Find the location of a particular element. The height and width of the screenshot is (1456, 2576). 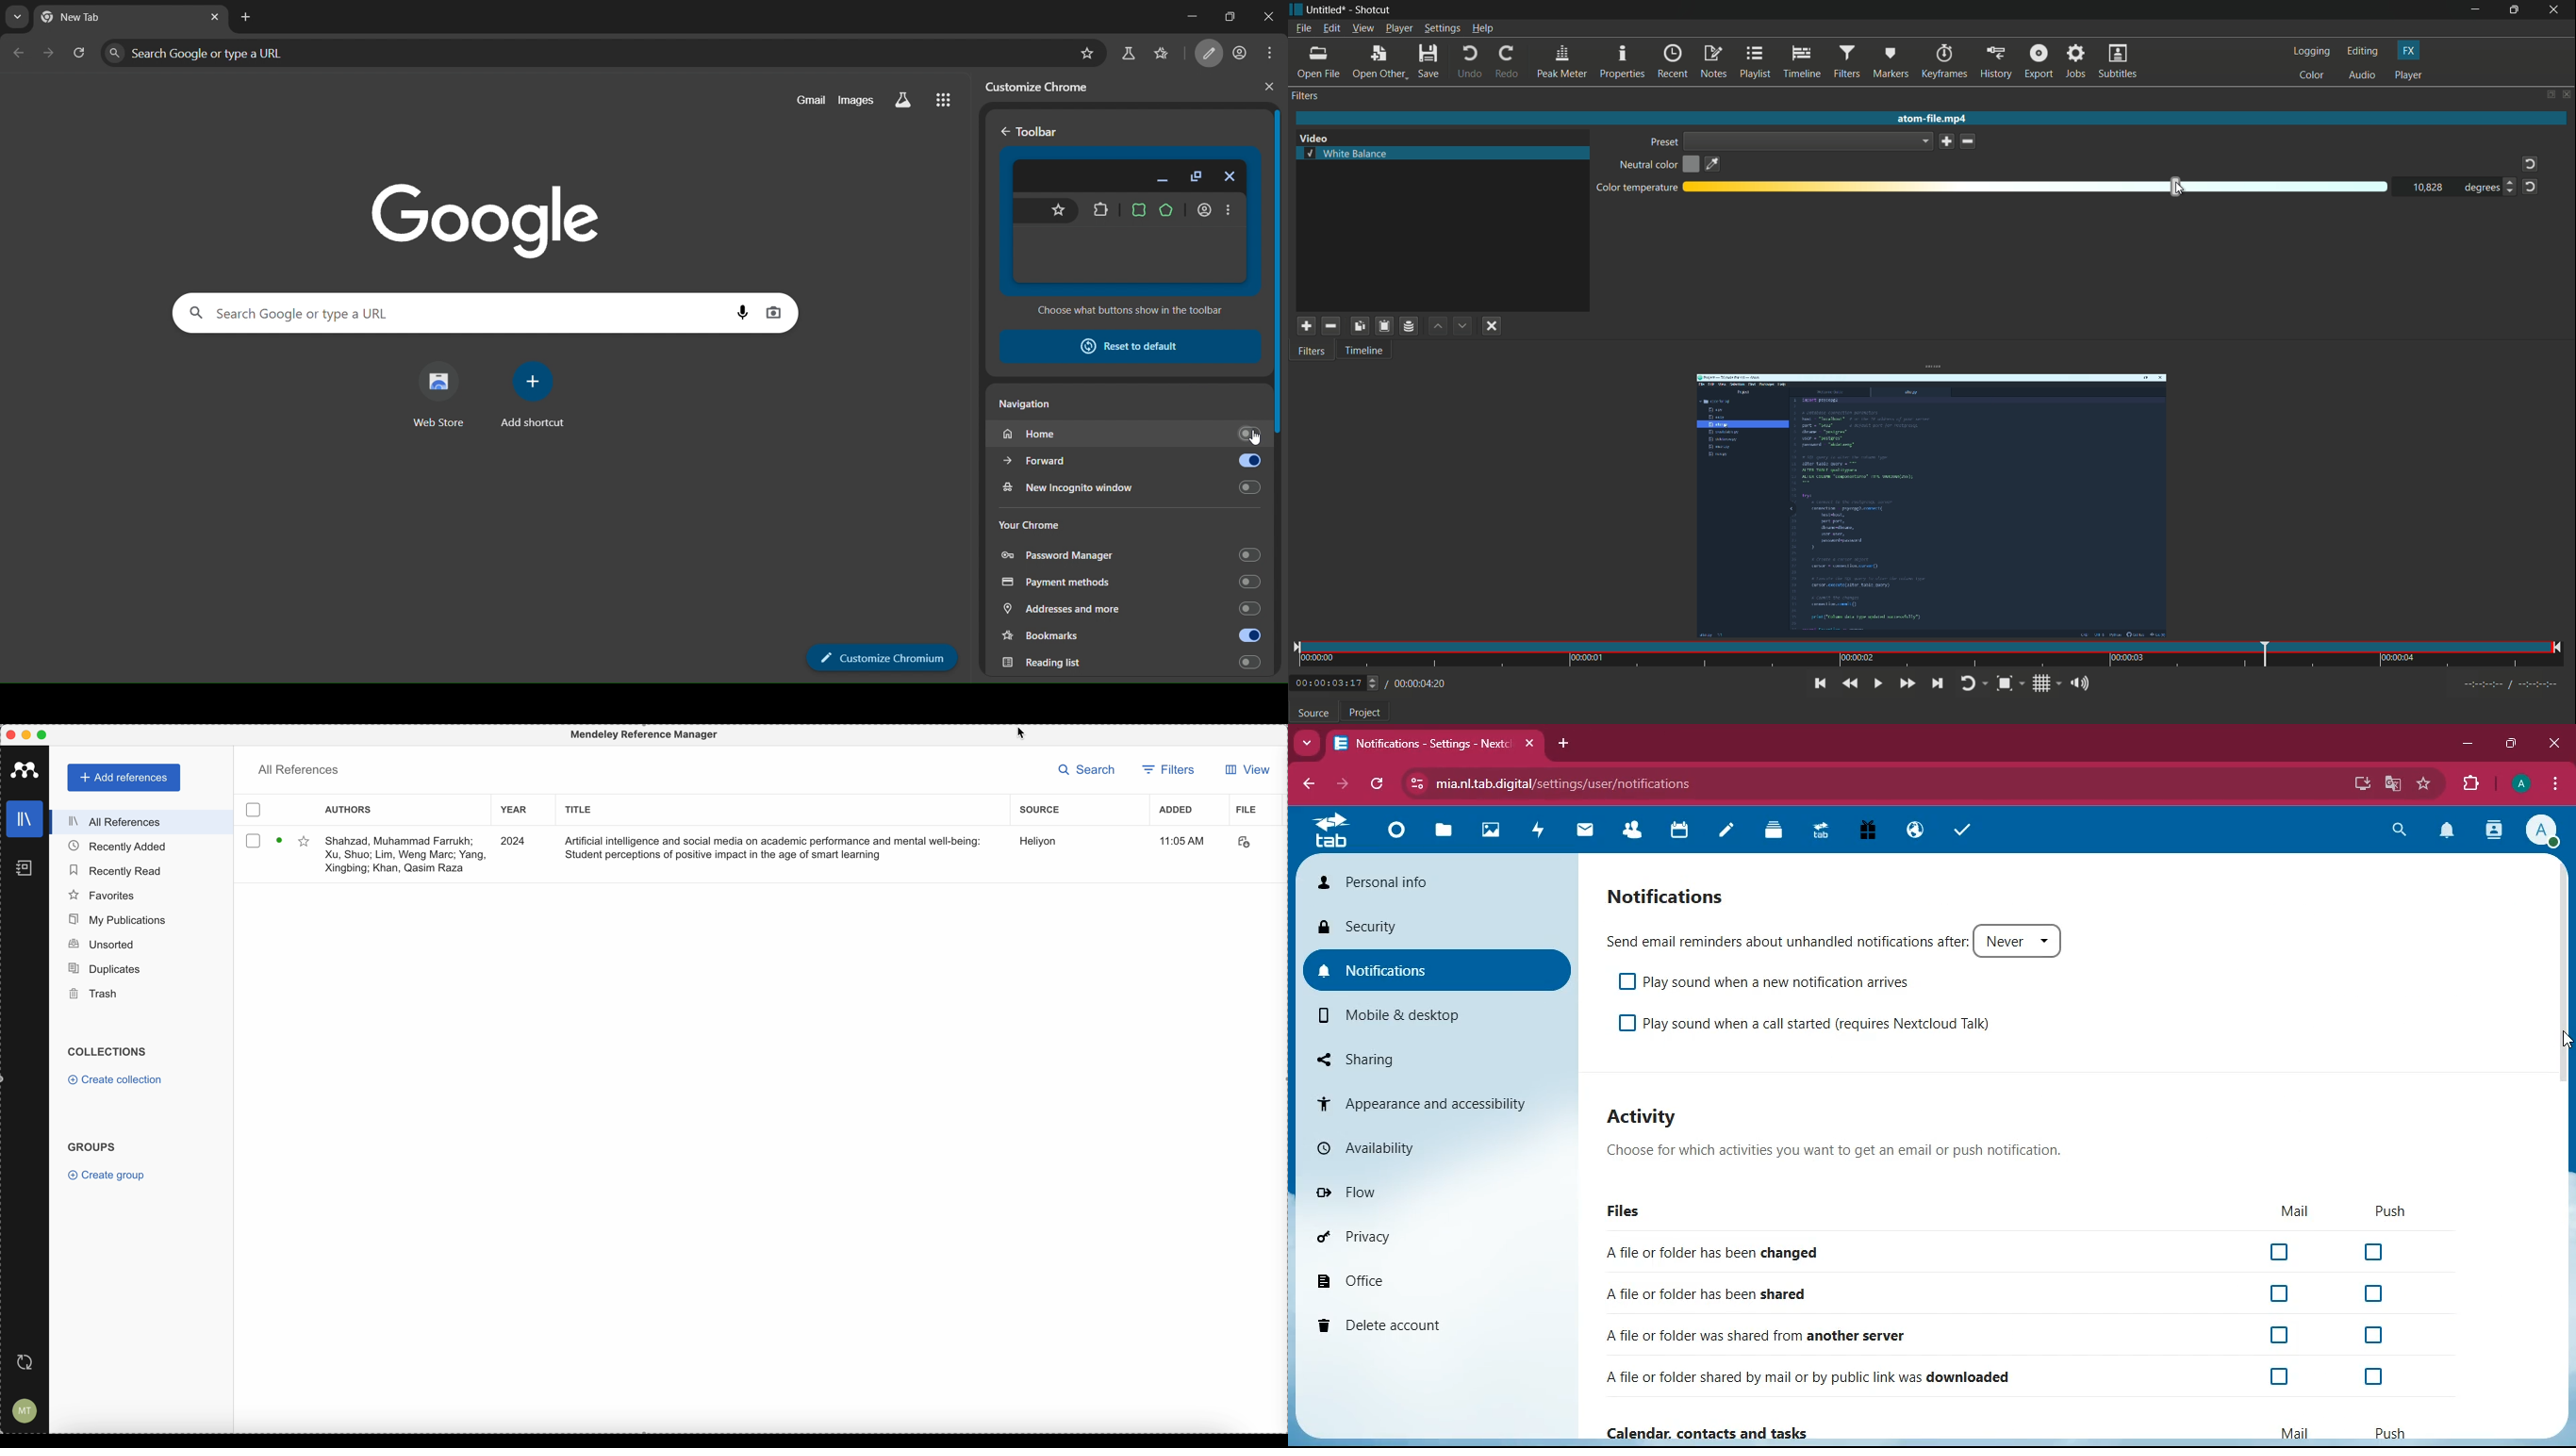

white balance filter selected is located at coordinates (1346, 153).